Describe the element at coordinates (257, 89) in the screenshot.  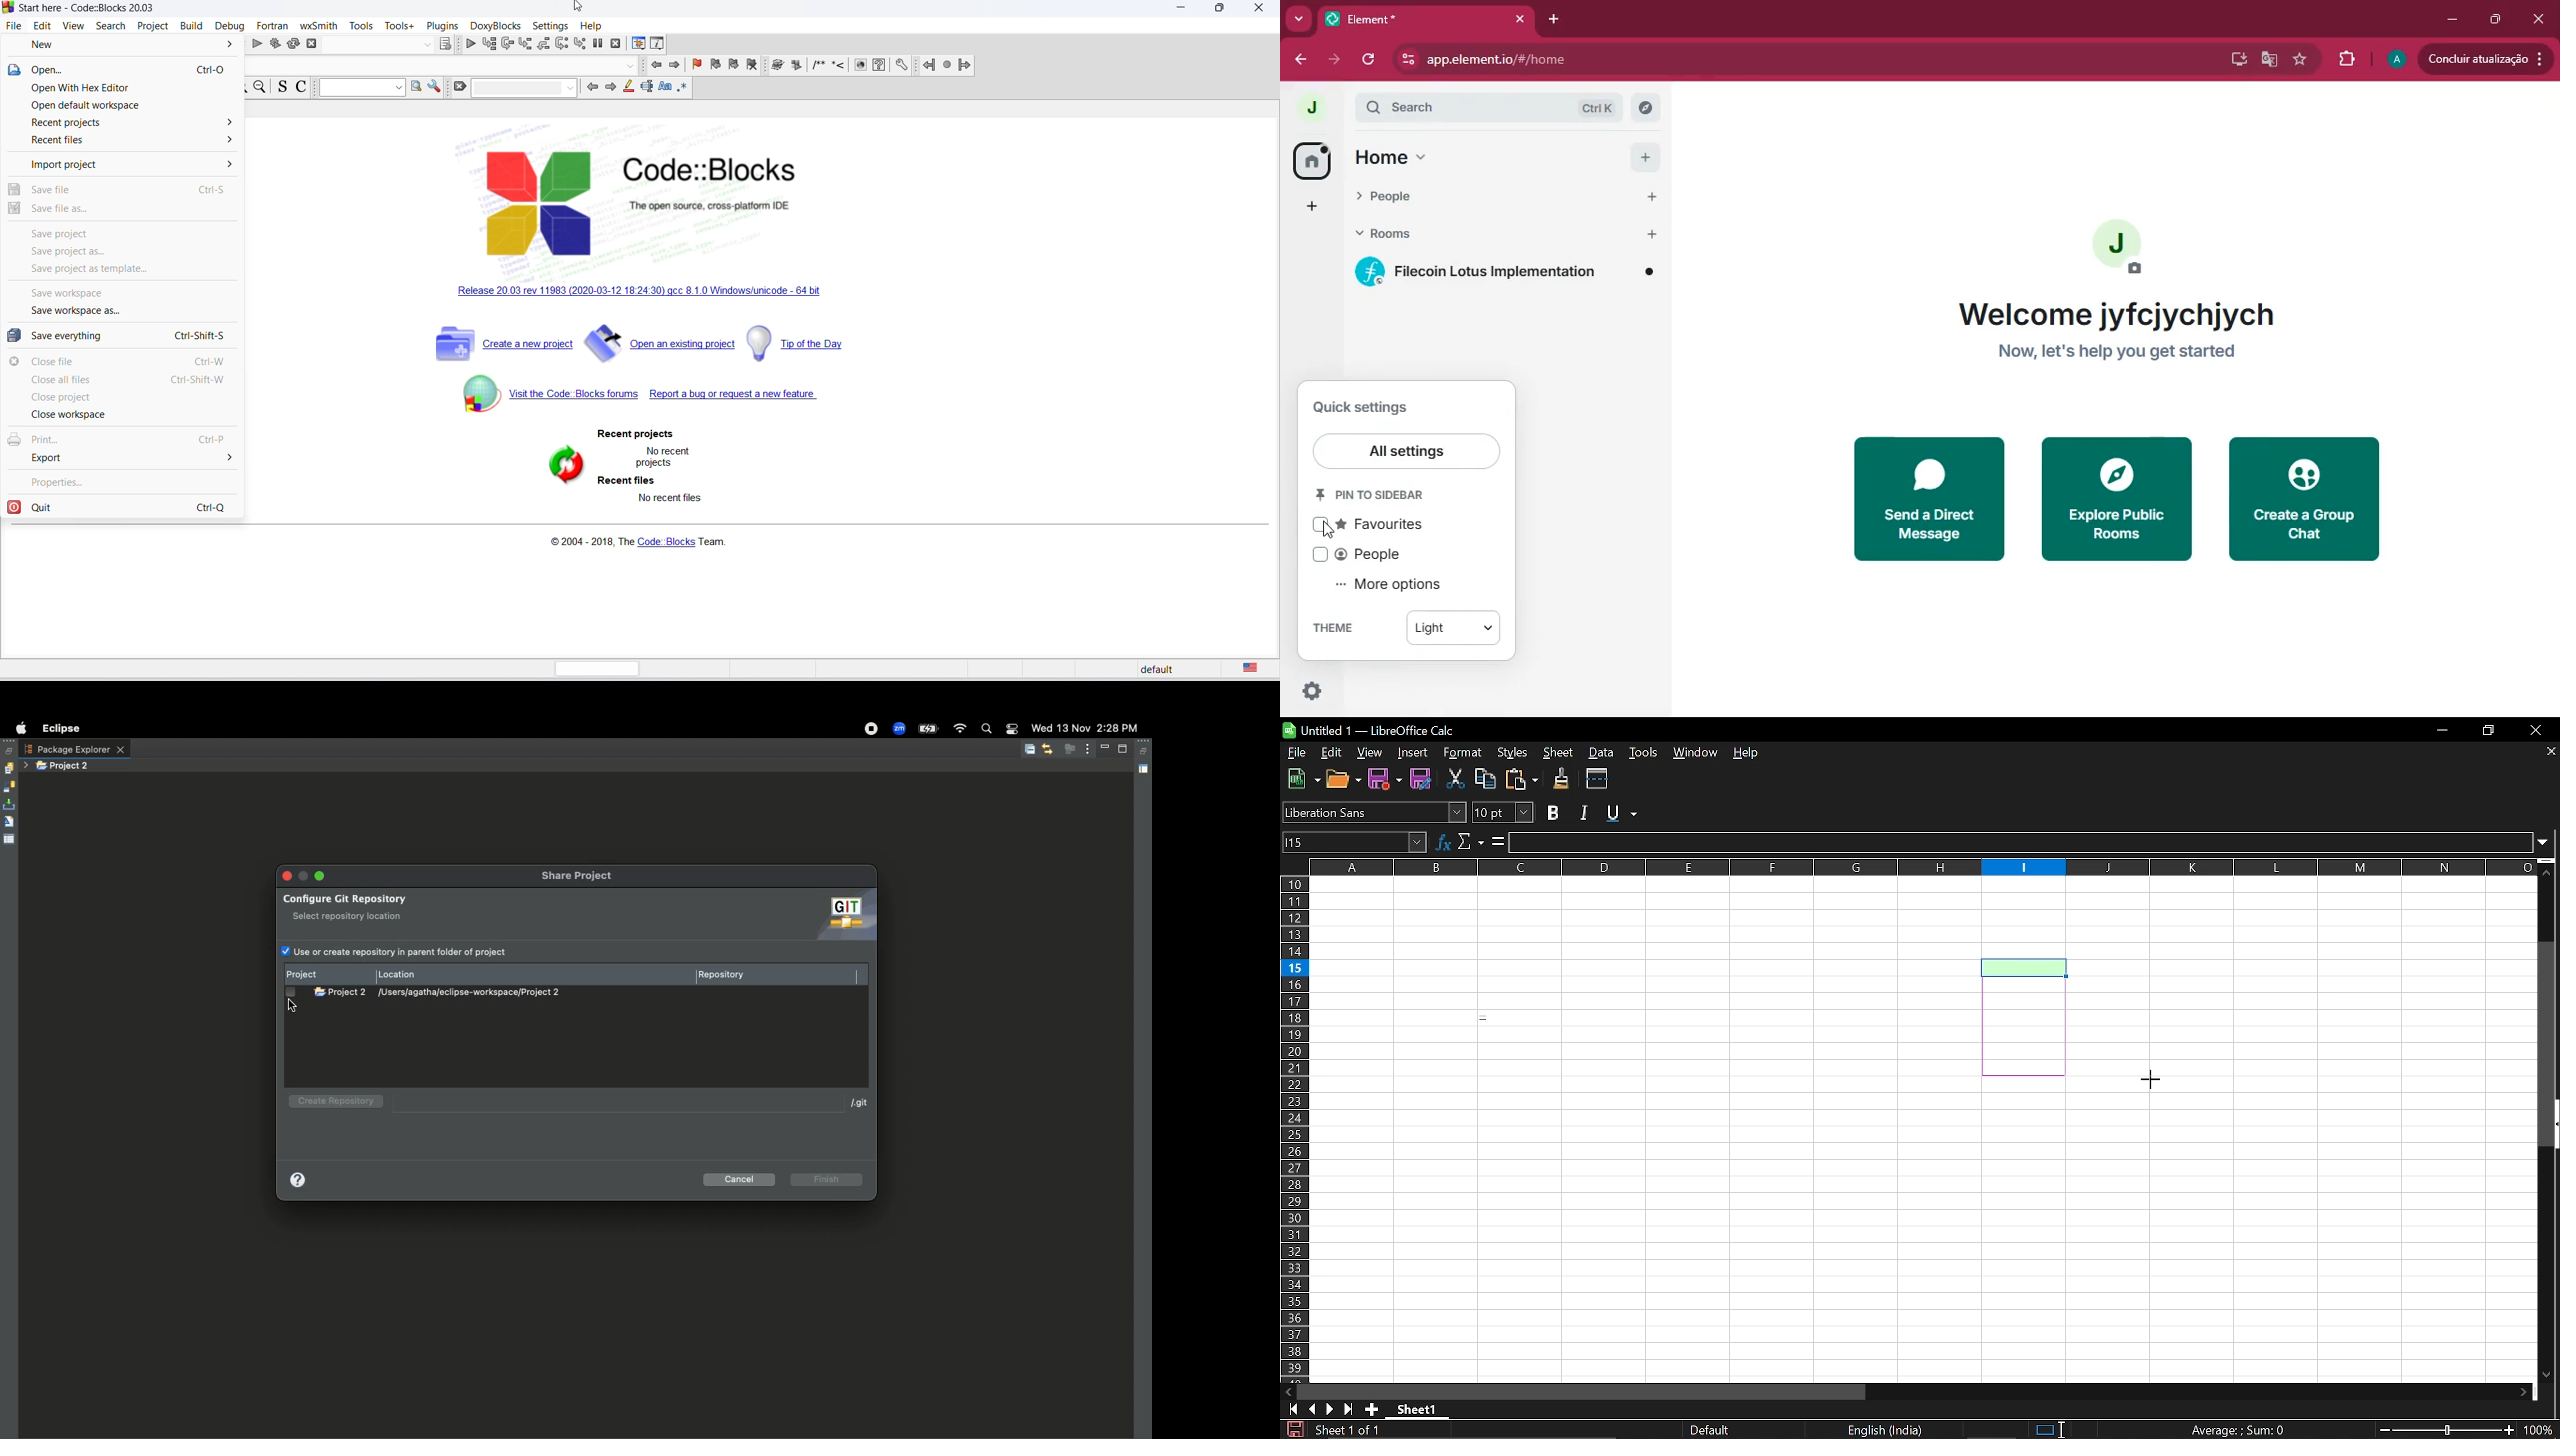
I see `zoom out` at that location.